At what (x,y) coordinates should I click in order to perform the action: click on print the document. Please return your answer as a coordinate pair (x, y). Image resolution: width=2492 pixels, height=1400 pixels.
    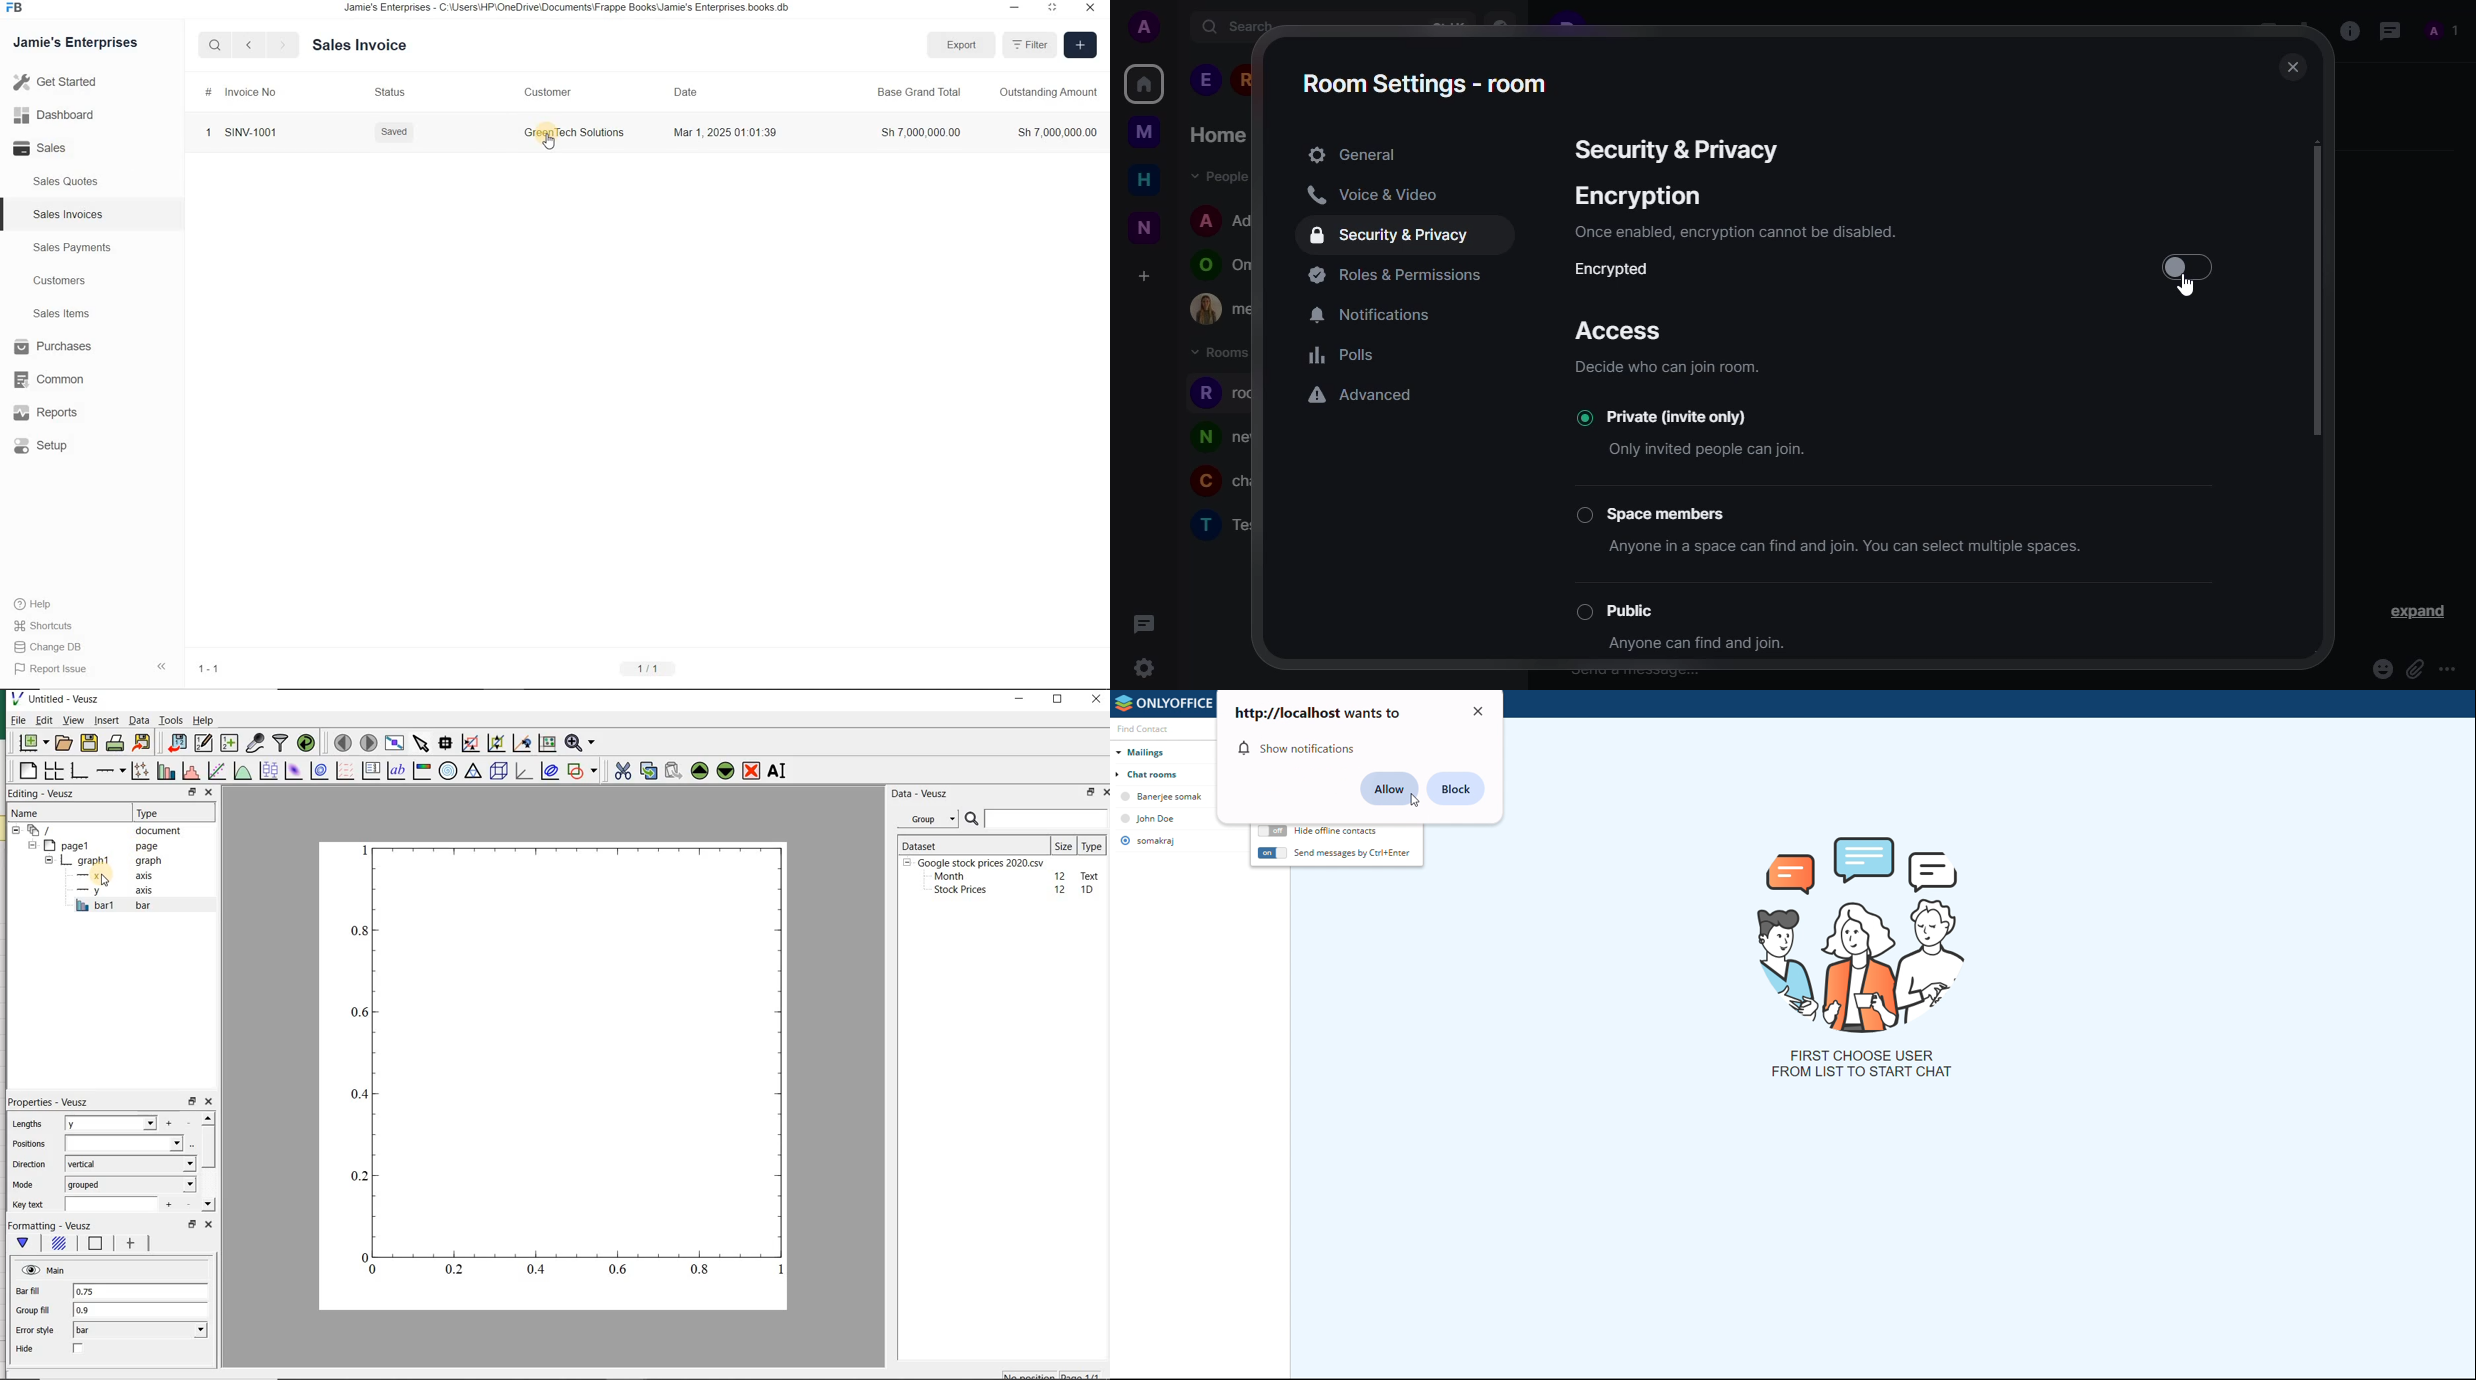
    Looking at the image, I should click on (115, 744).